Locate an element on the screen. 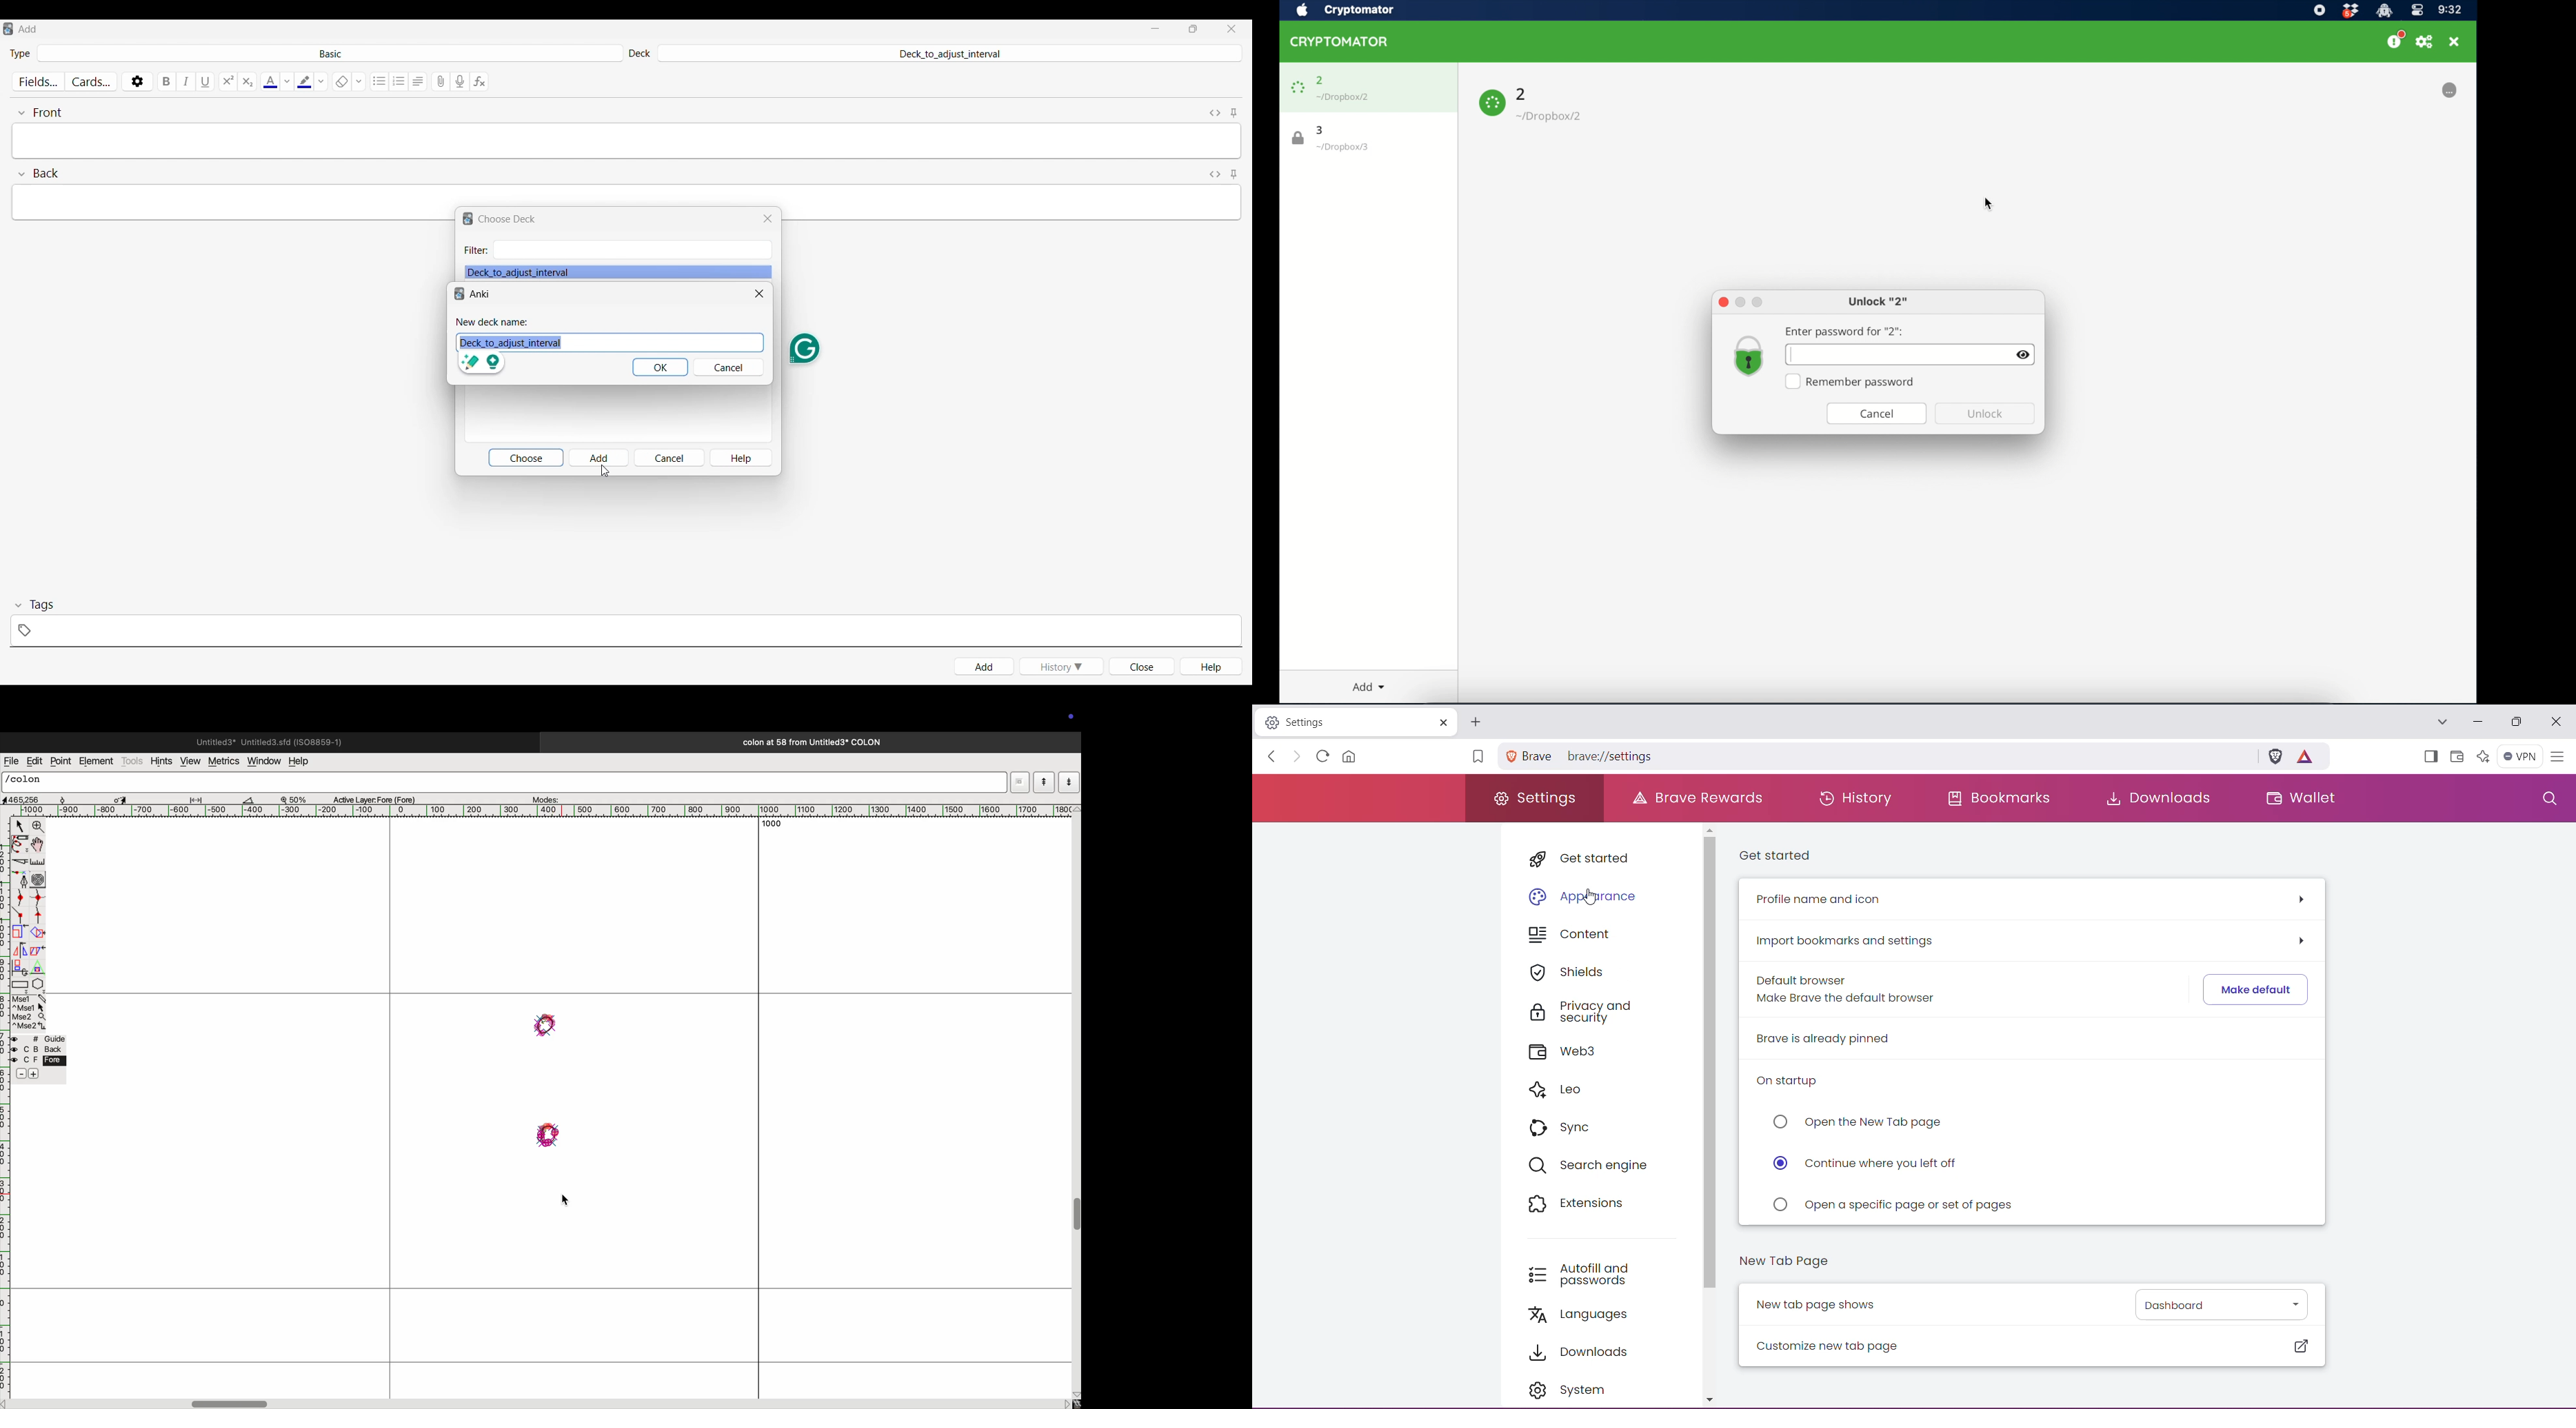  file is located at coordinates (11, 761).